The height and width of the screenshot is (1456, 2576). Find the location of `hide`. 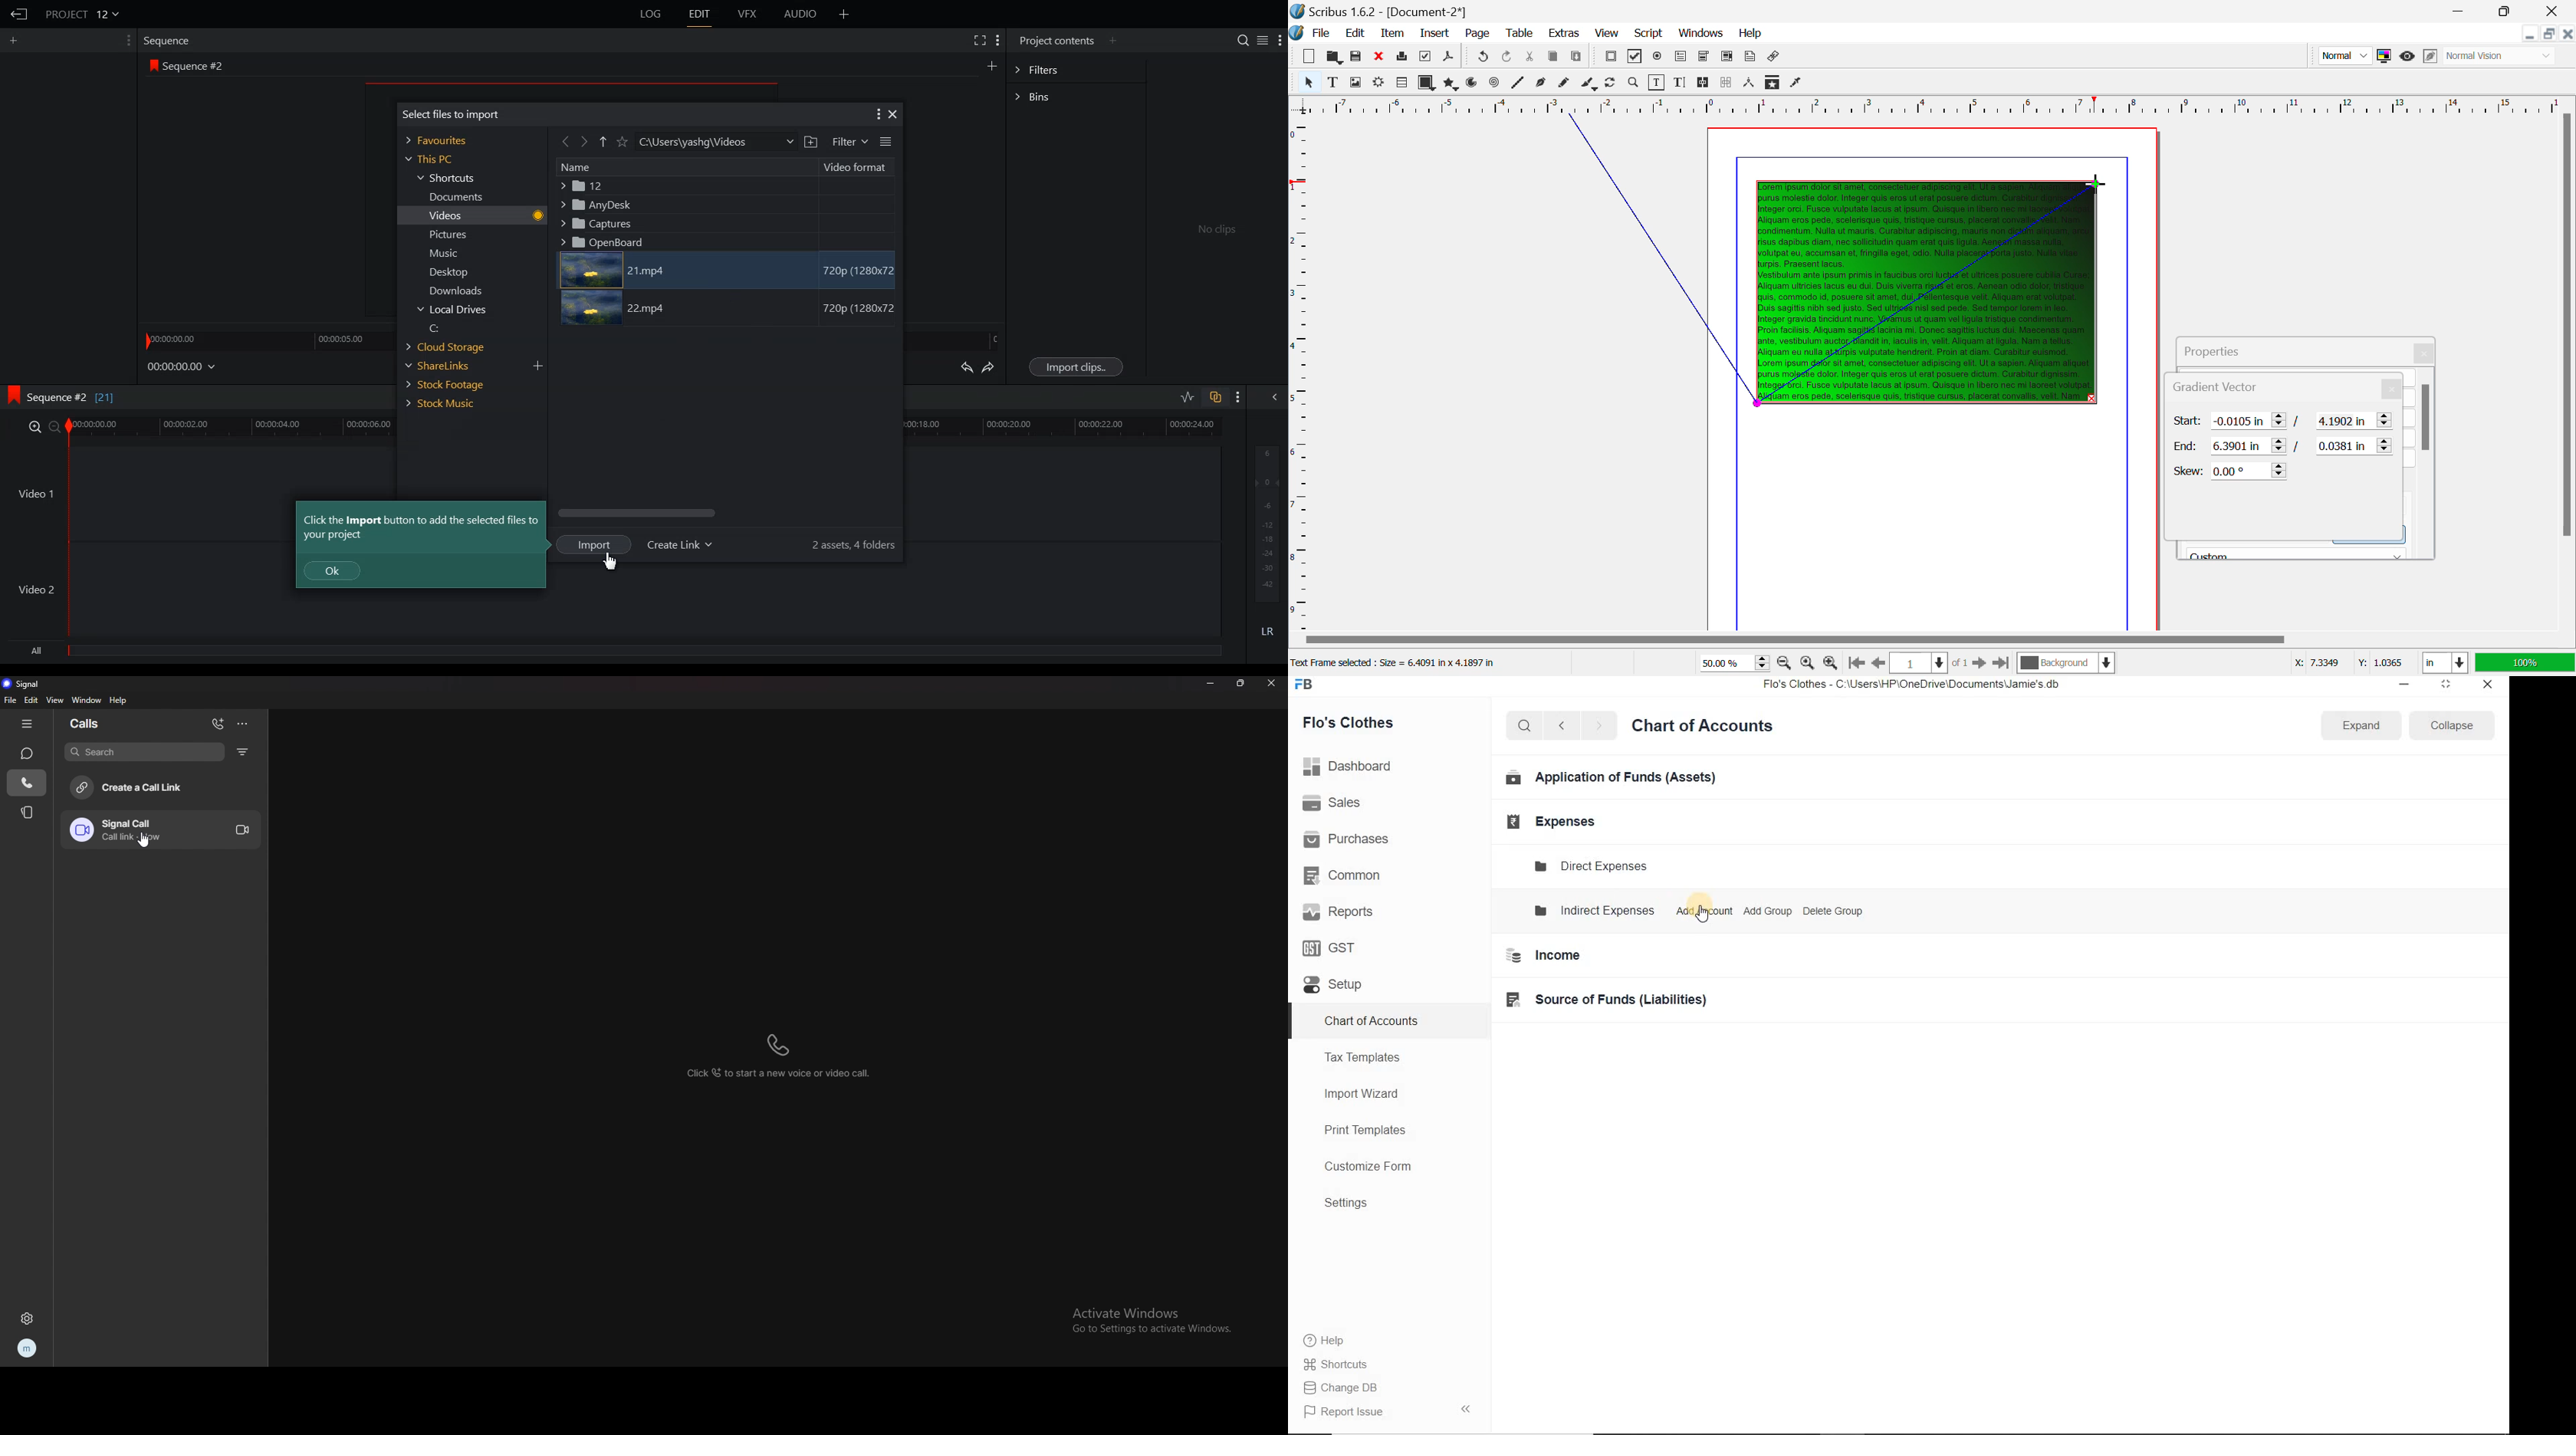

hide is located at coordinates (1466, 1409).